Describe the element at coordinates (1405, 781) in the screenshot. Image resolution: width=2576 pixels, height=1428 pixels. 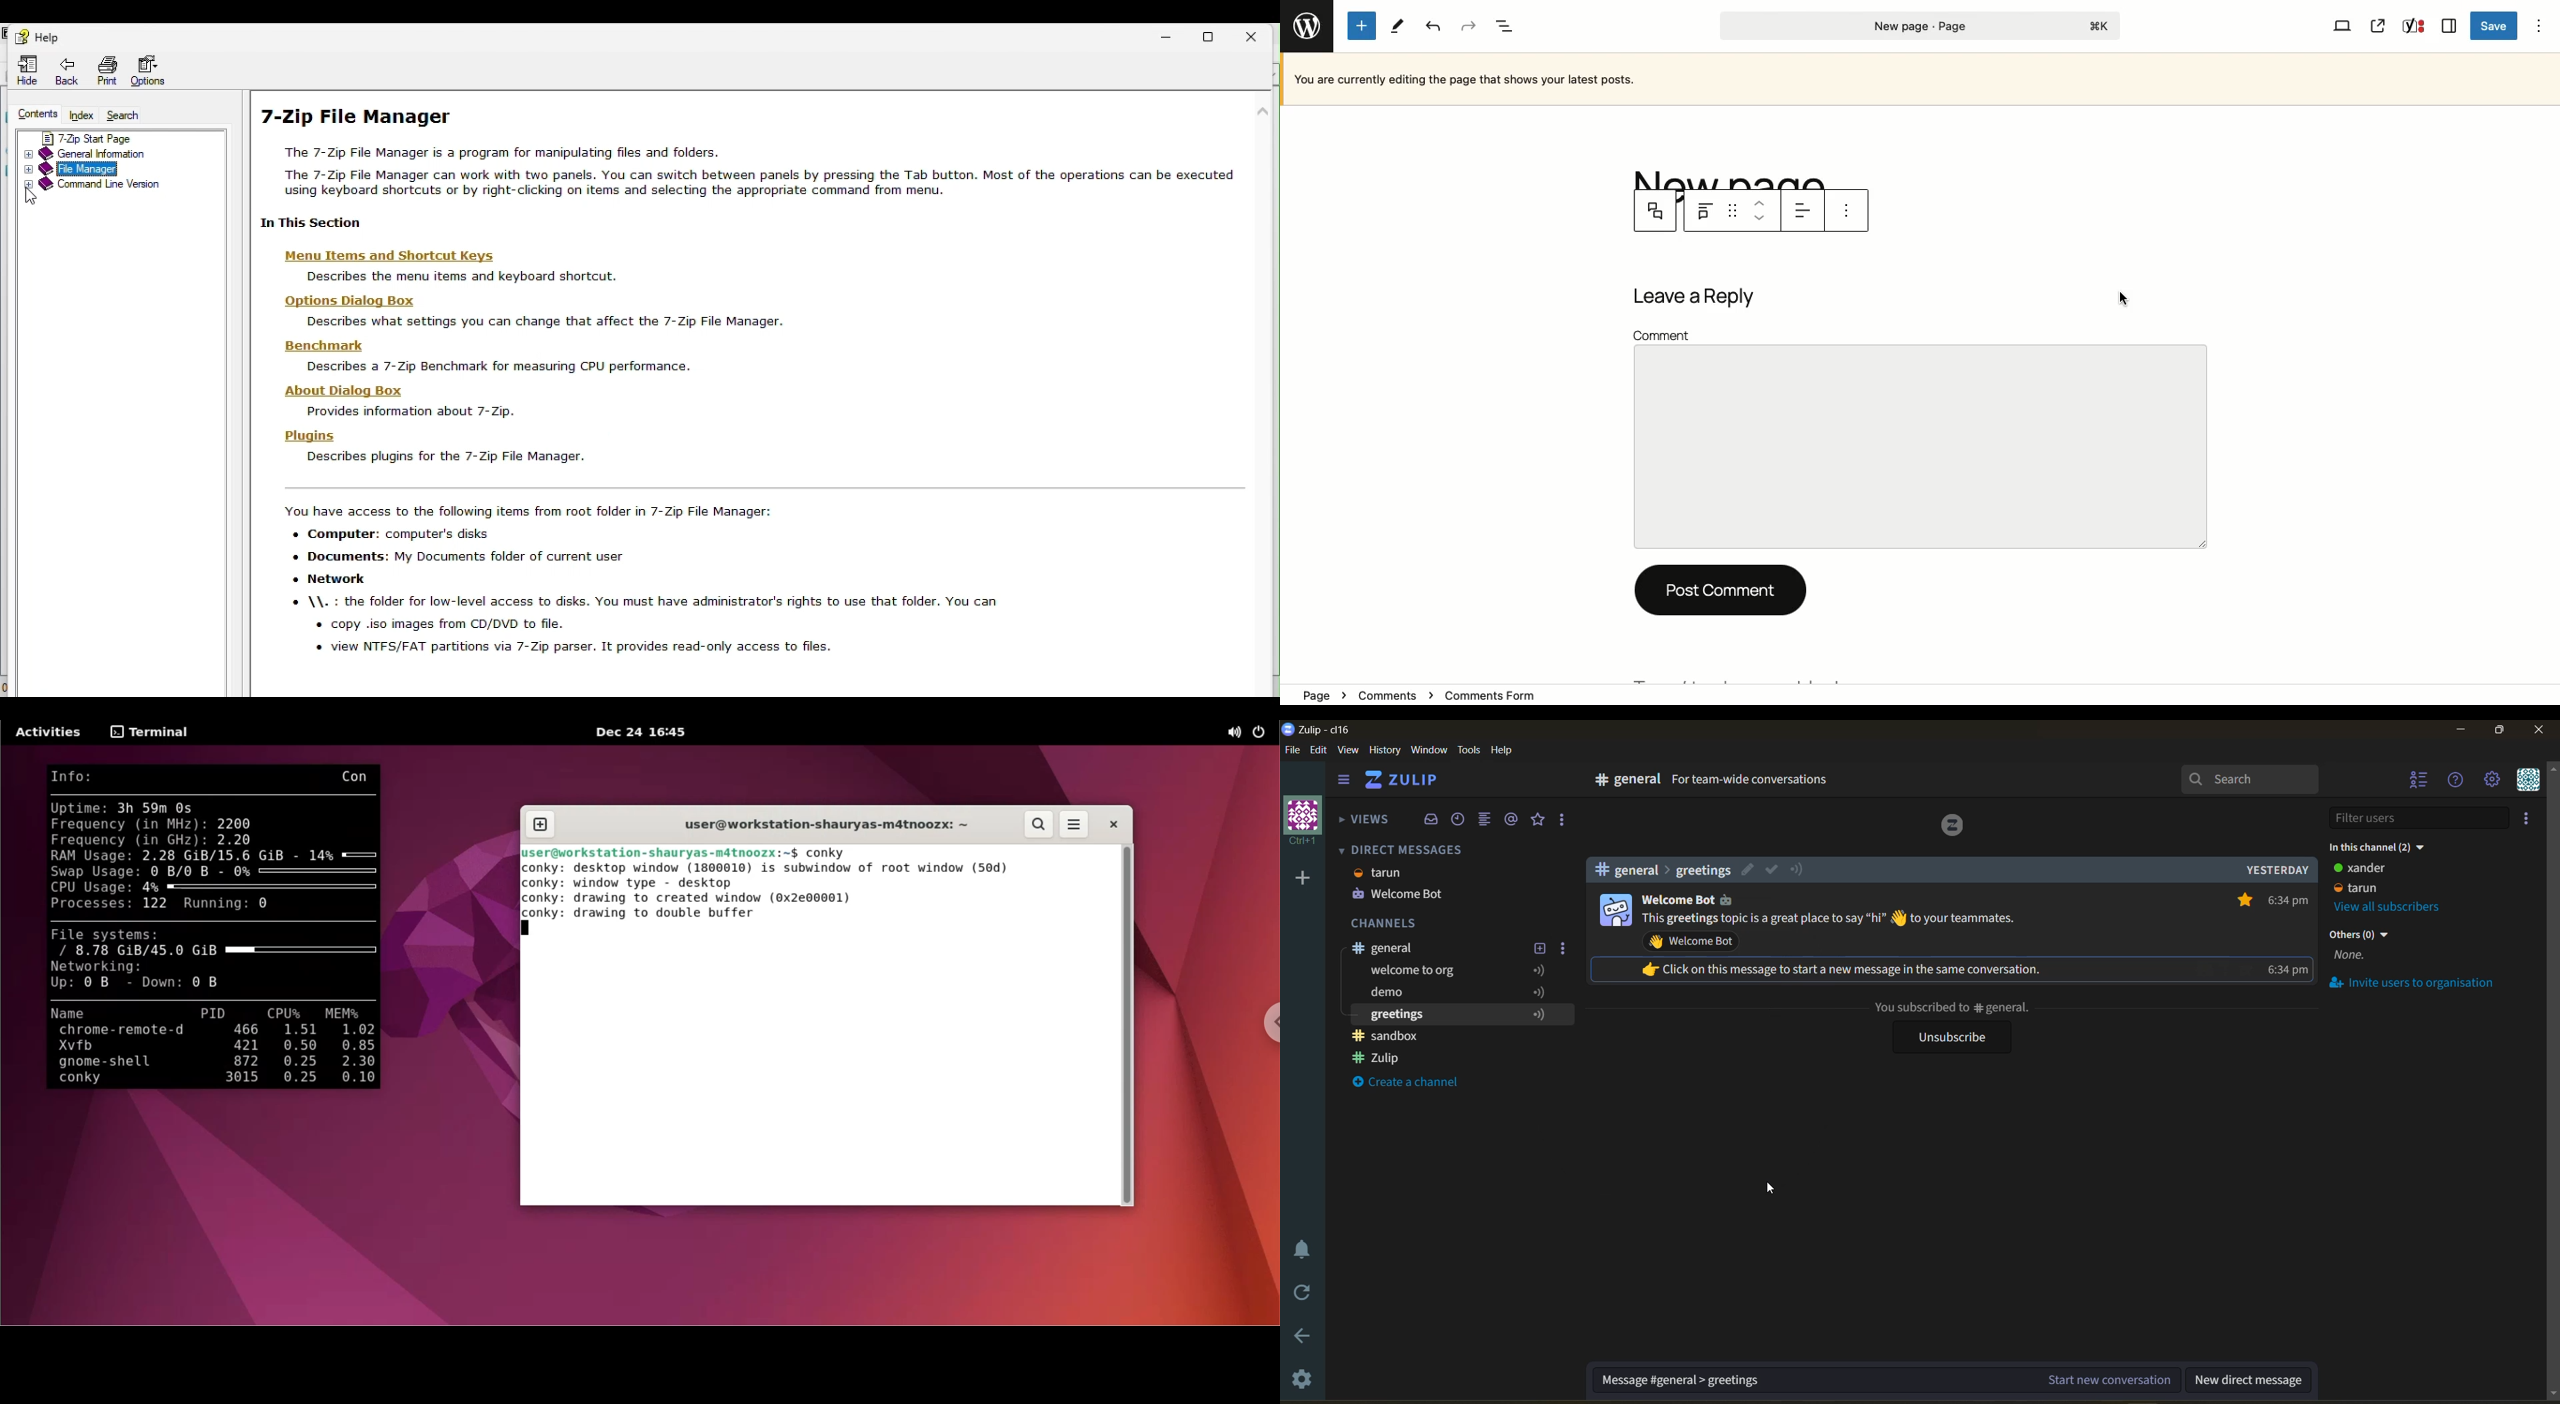
I see `home view` at that location.